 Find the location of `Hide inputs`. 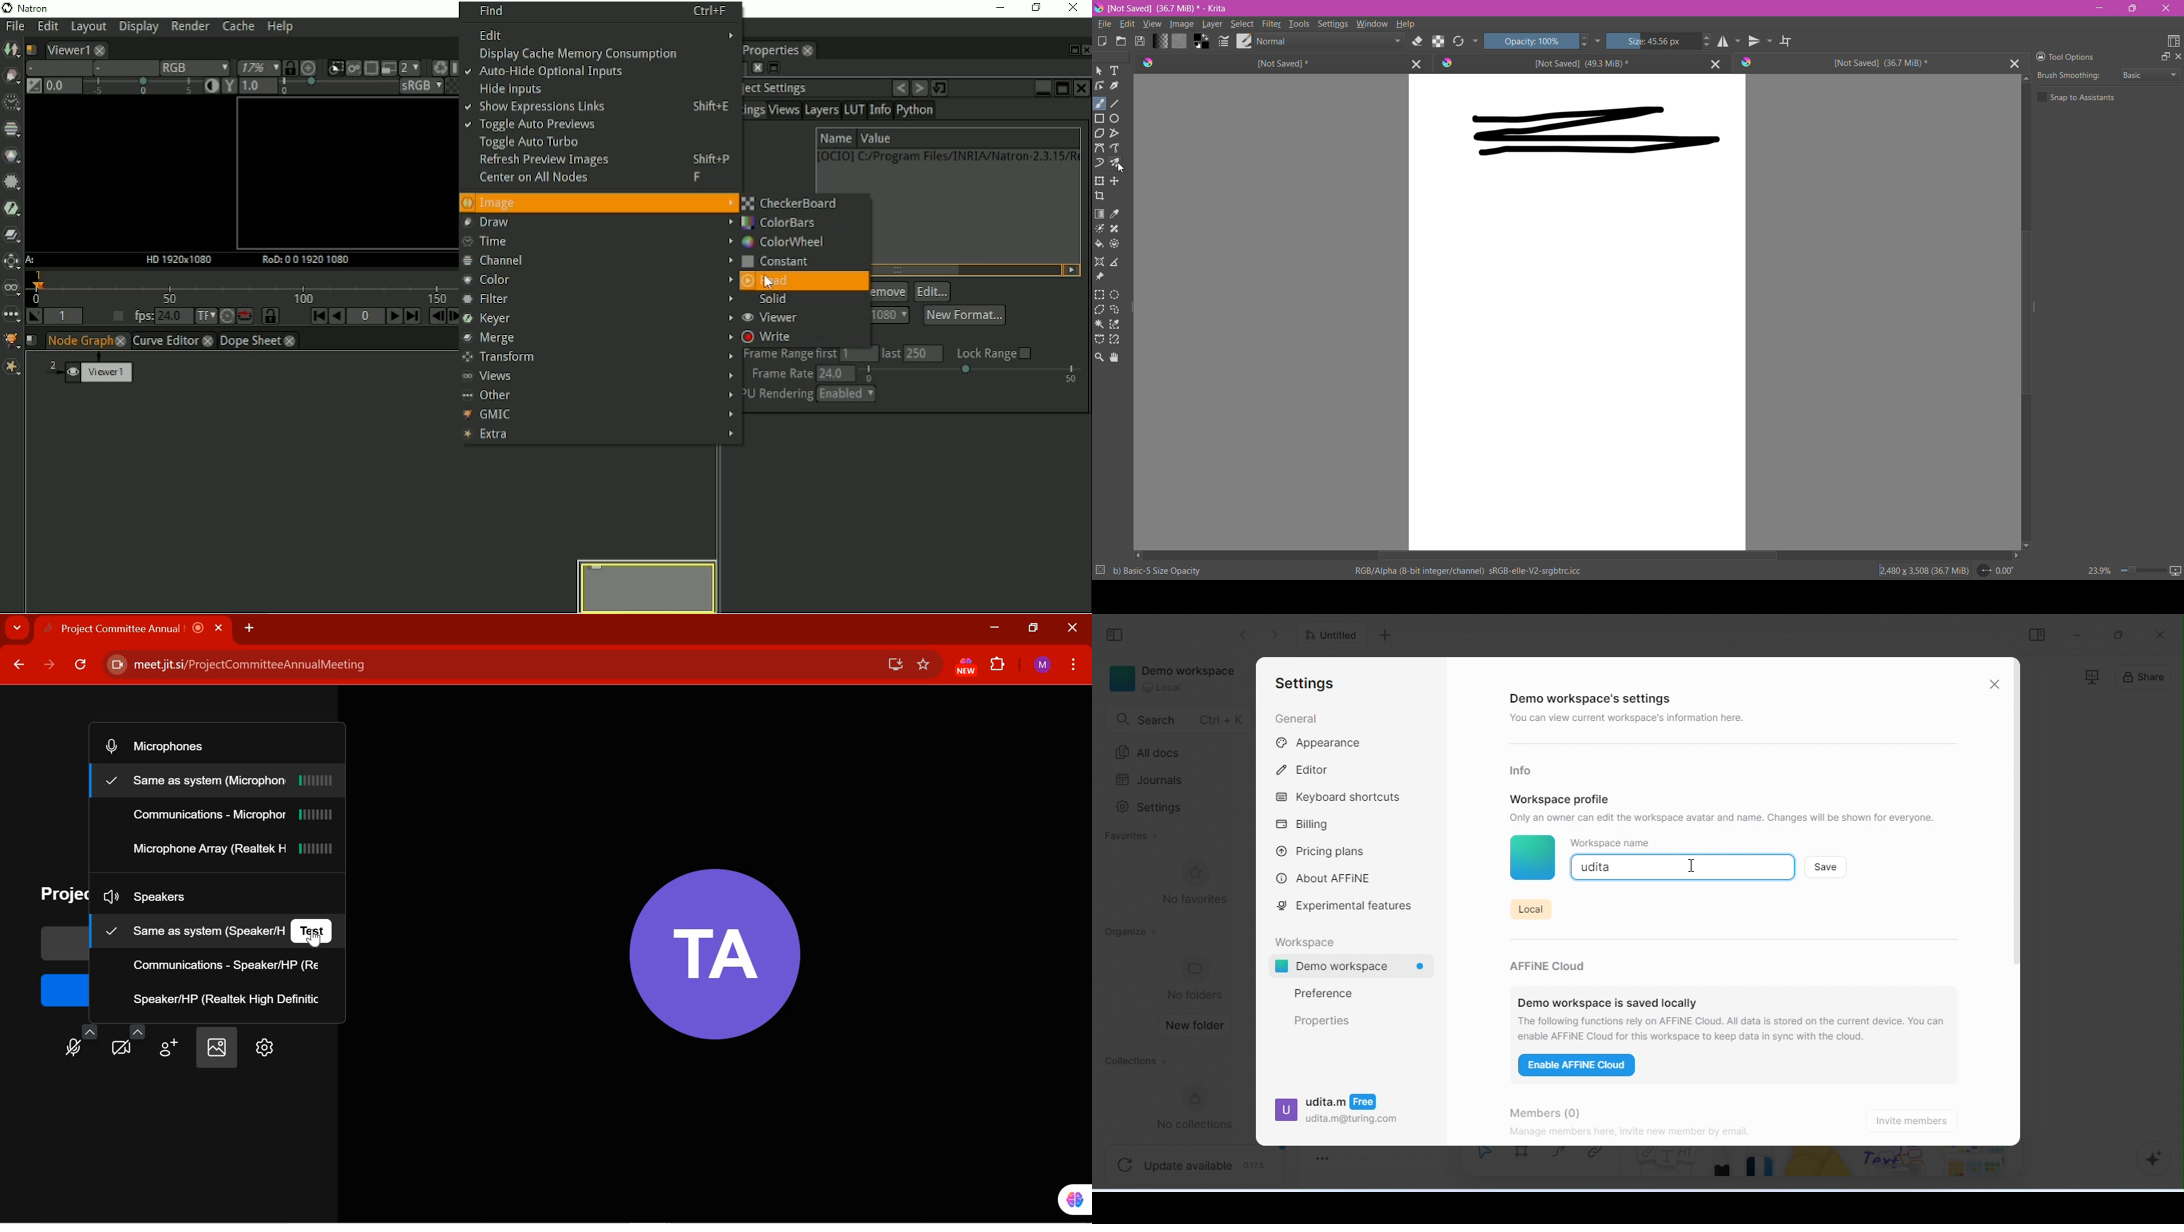

Hide inputs is located at coordinates (509, 89).